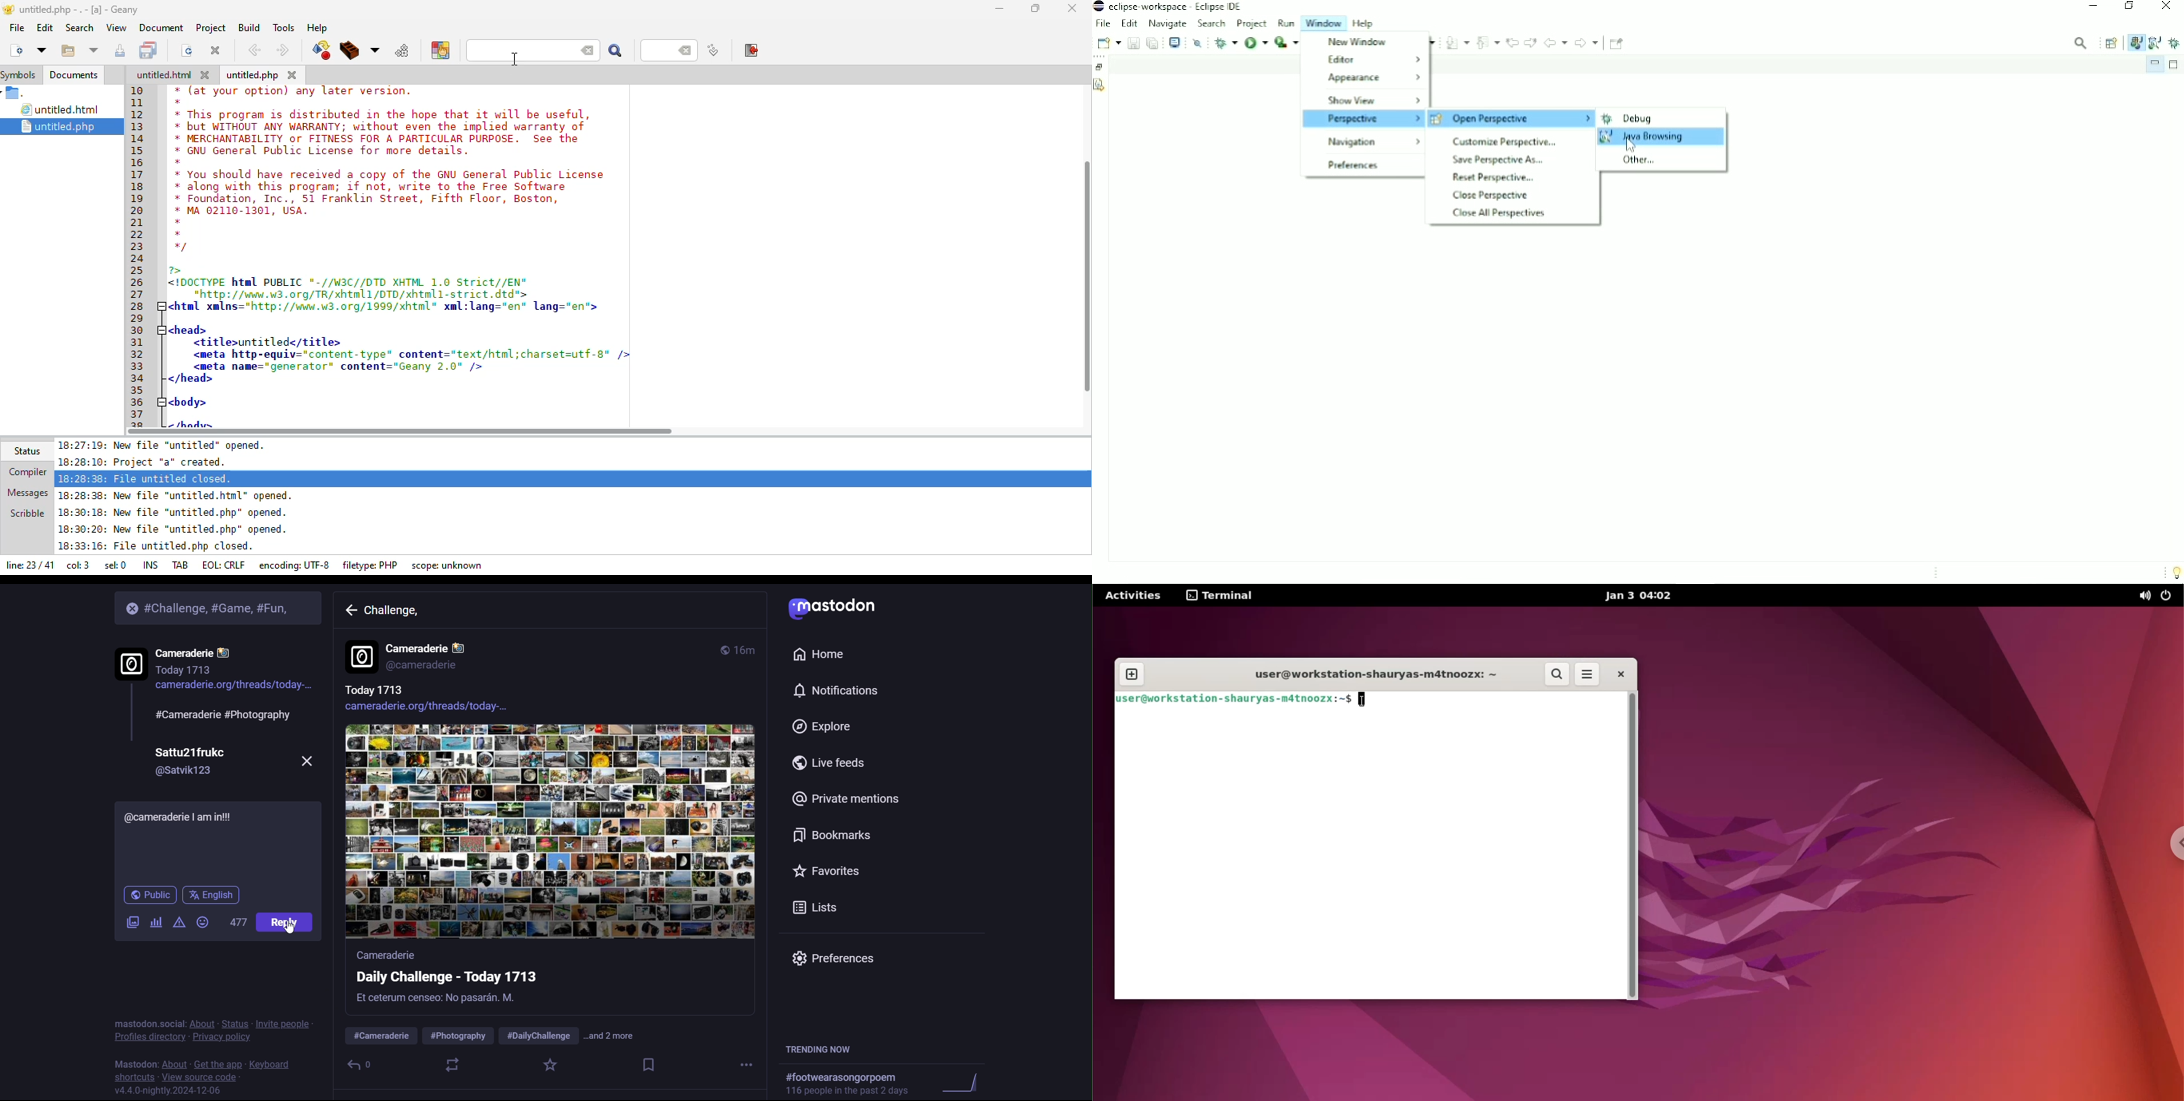  What do you see at coordinates (273, 1063) in the screenshot?
I see `keyboard` at bounding box center [273, 1063].